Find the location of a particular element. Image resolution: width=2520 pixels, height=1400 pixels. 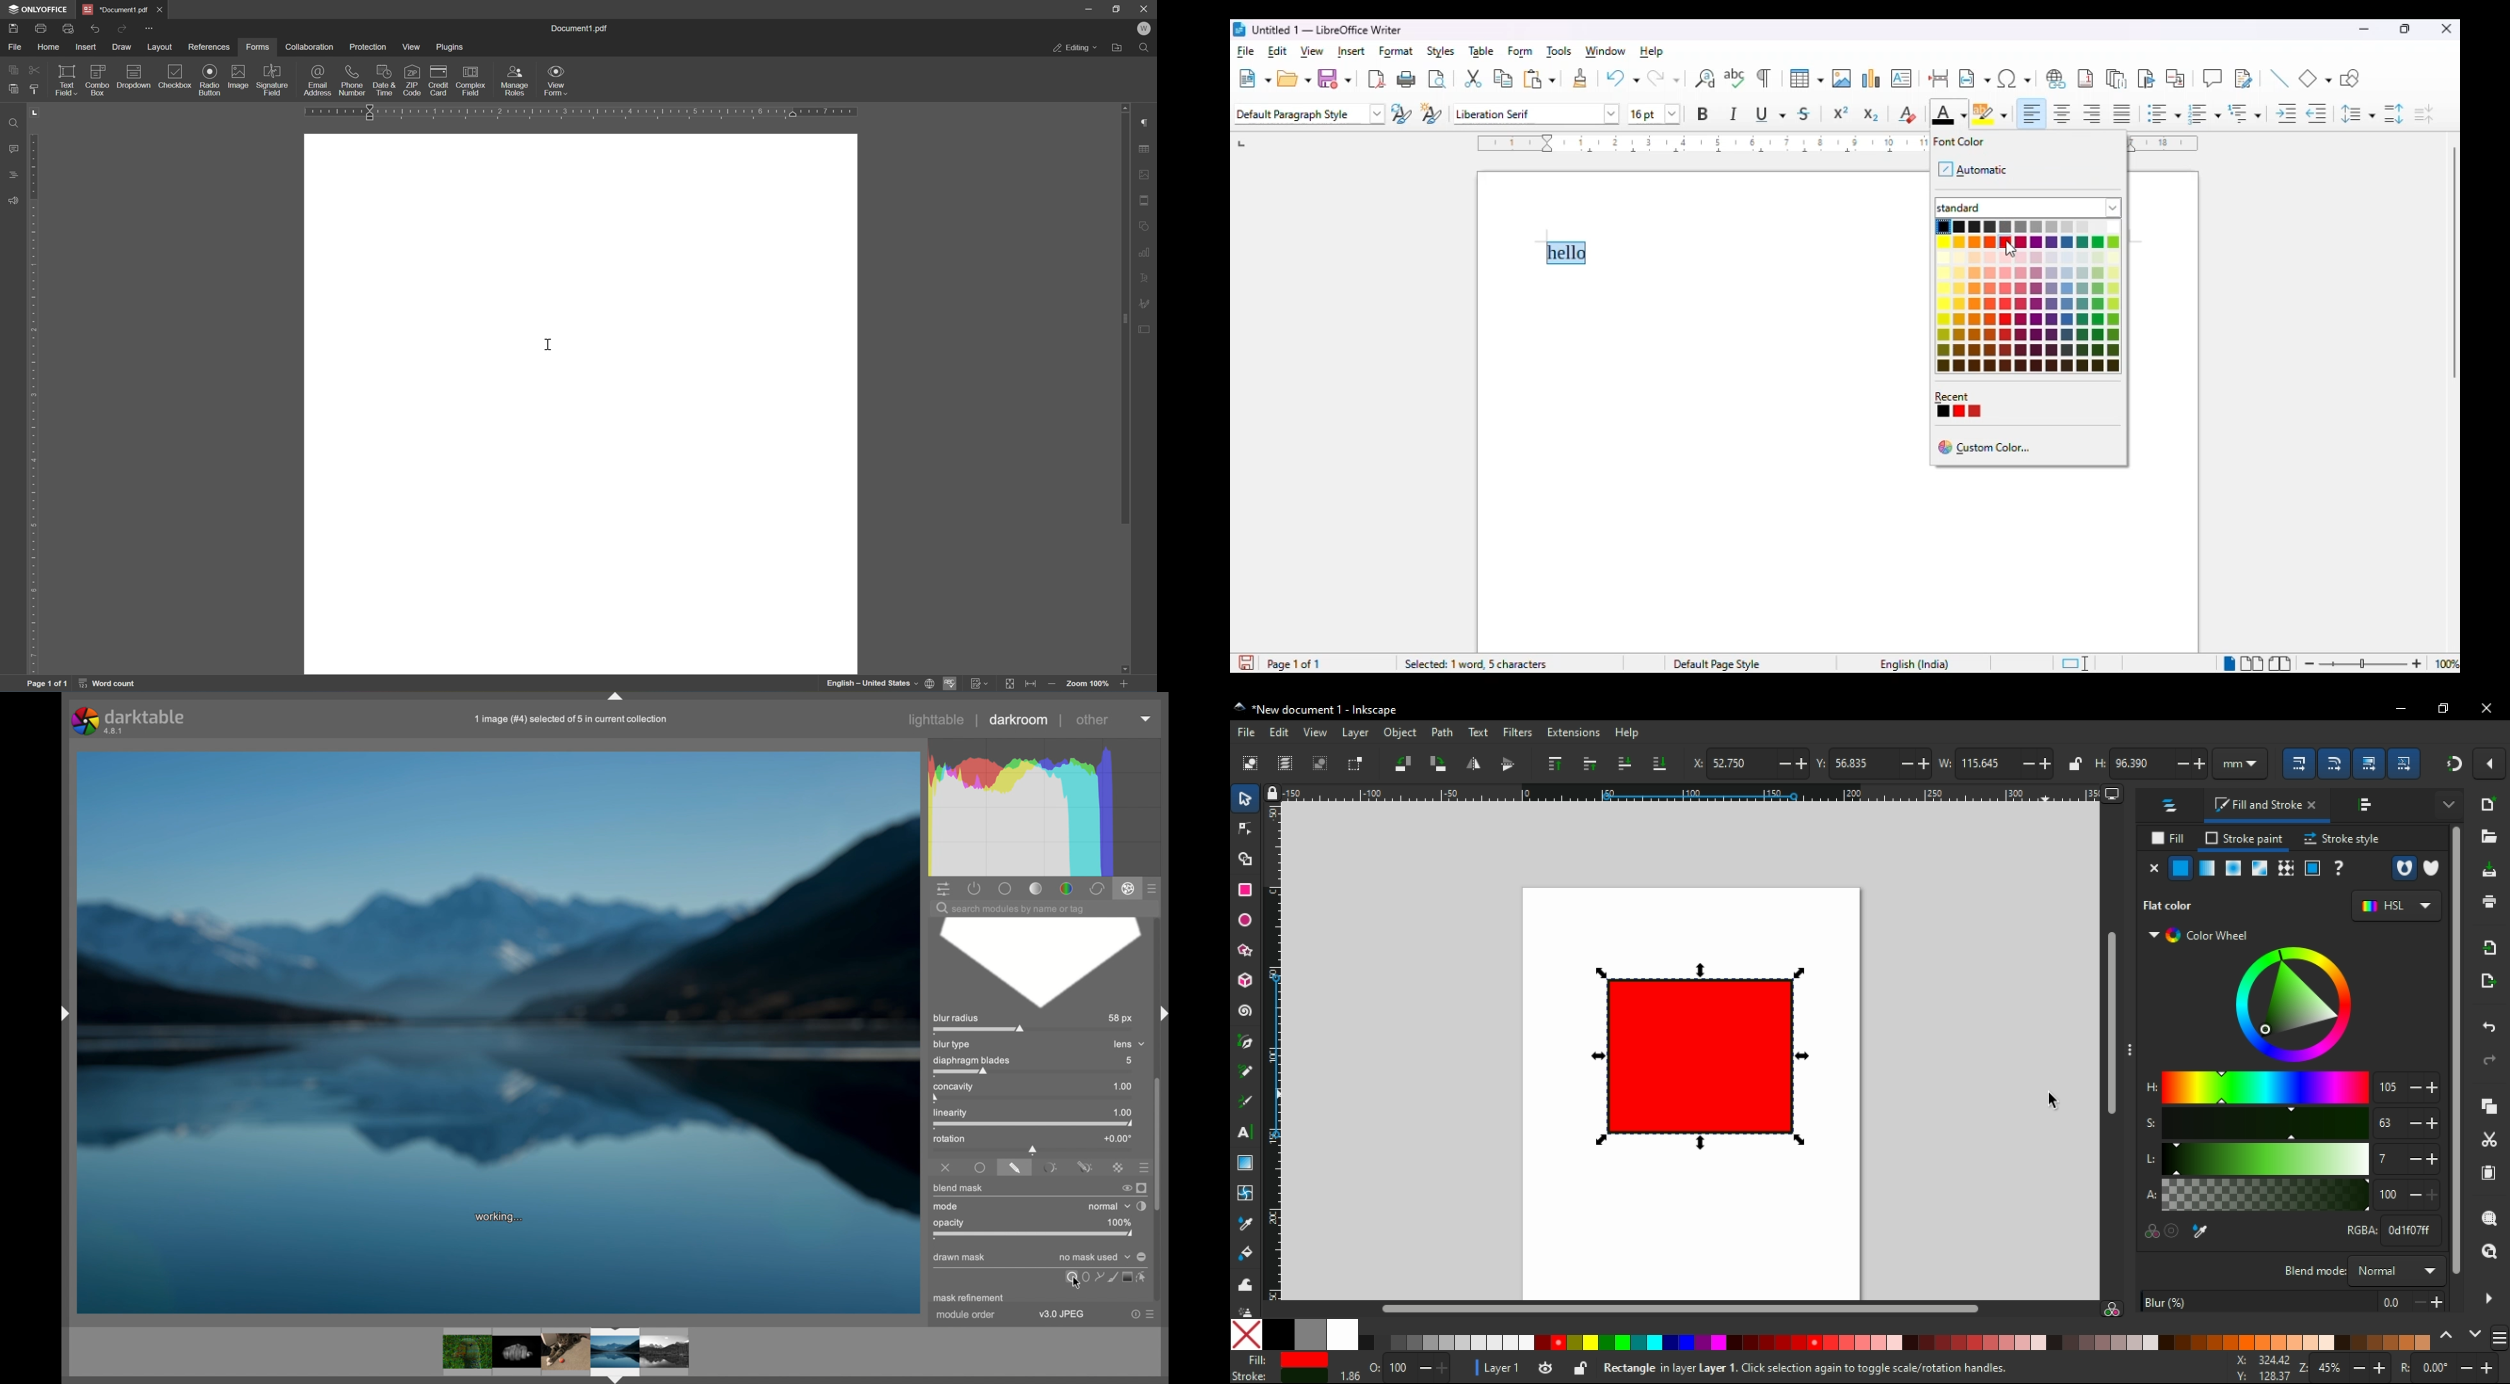

100 is located at coordinates (2388, 1123).